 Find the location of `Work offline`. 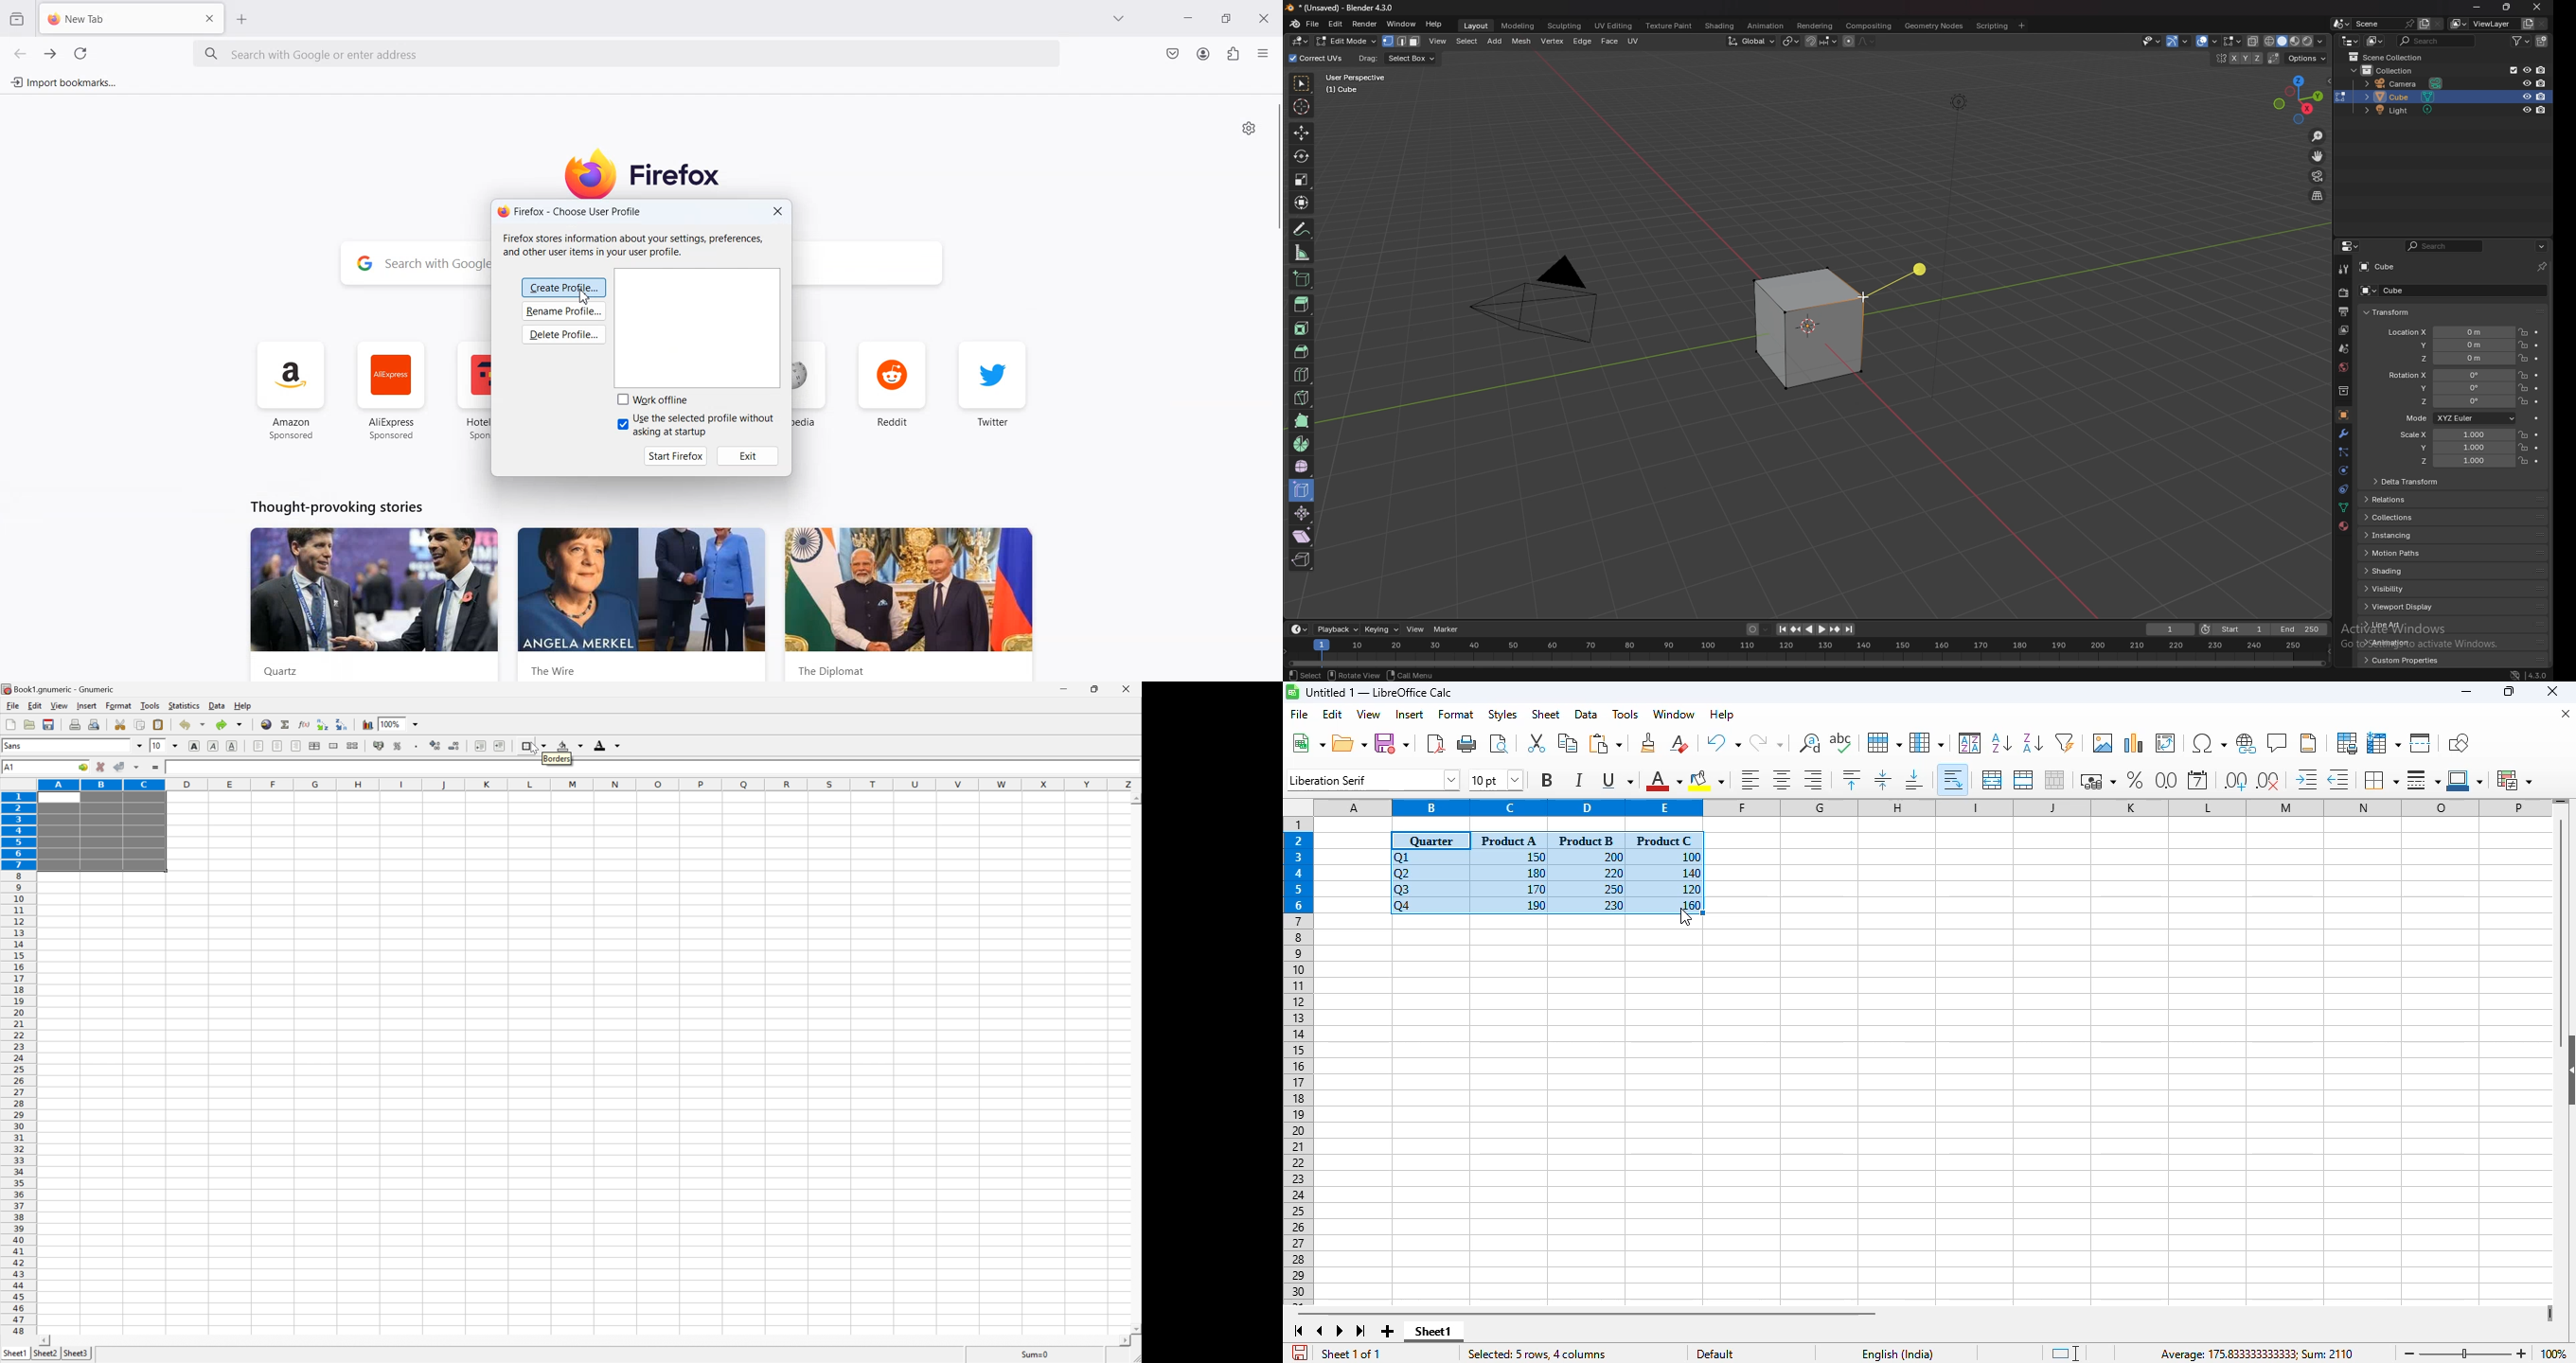

Work offline is located at coordinates (656, 400).